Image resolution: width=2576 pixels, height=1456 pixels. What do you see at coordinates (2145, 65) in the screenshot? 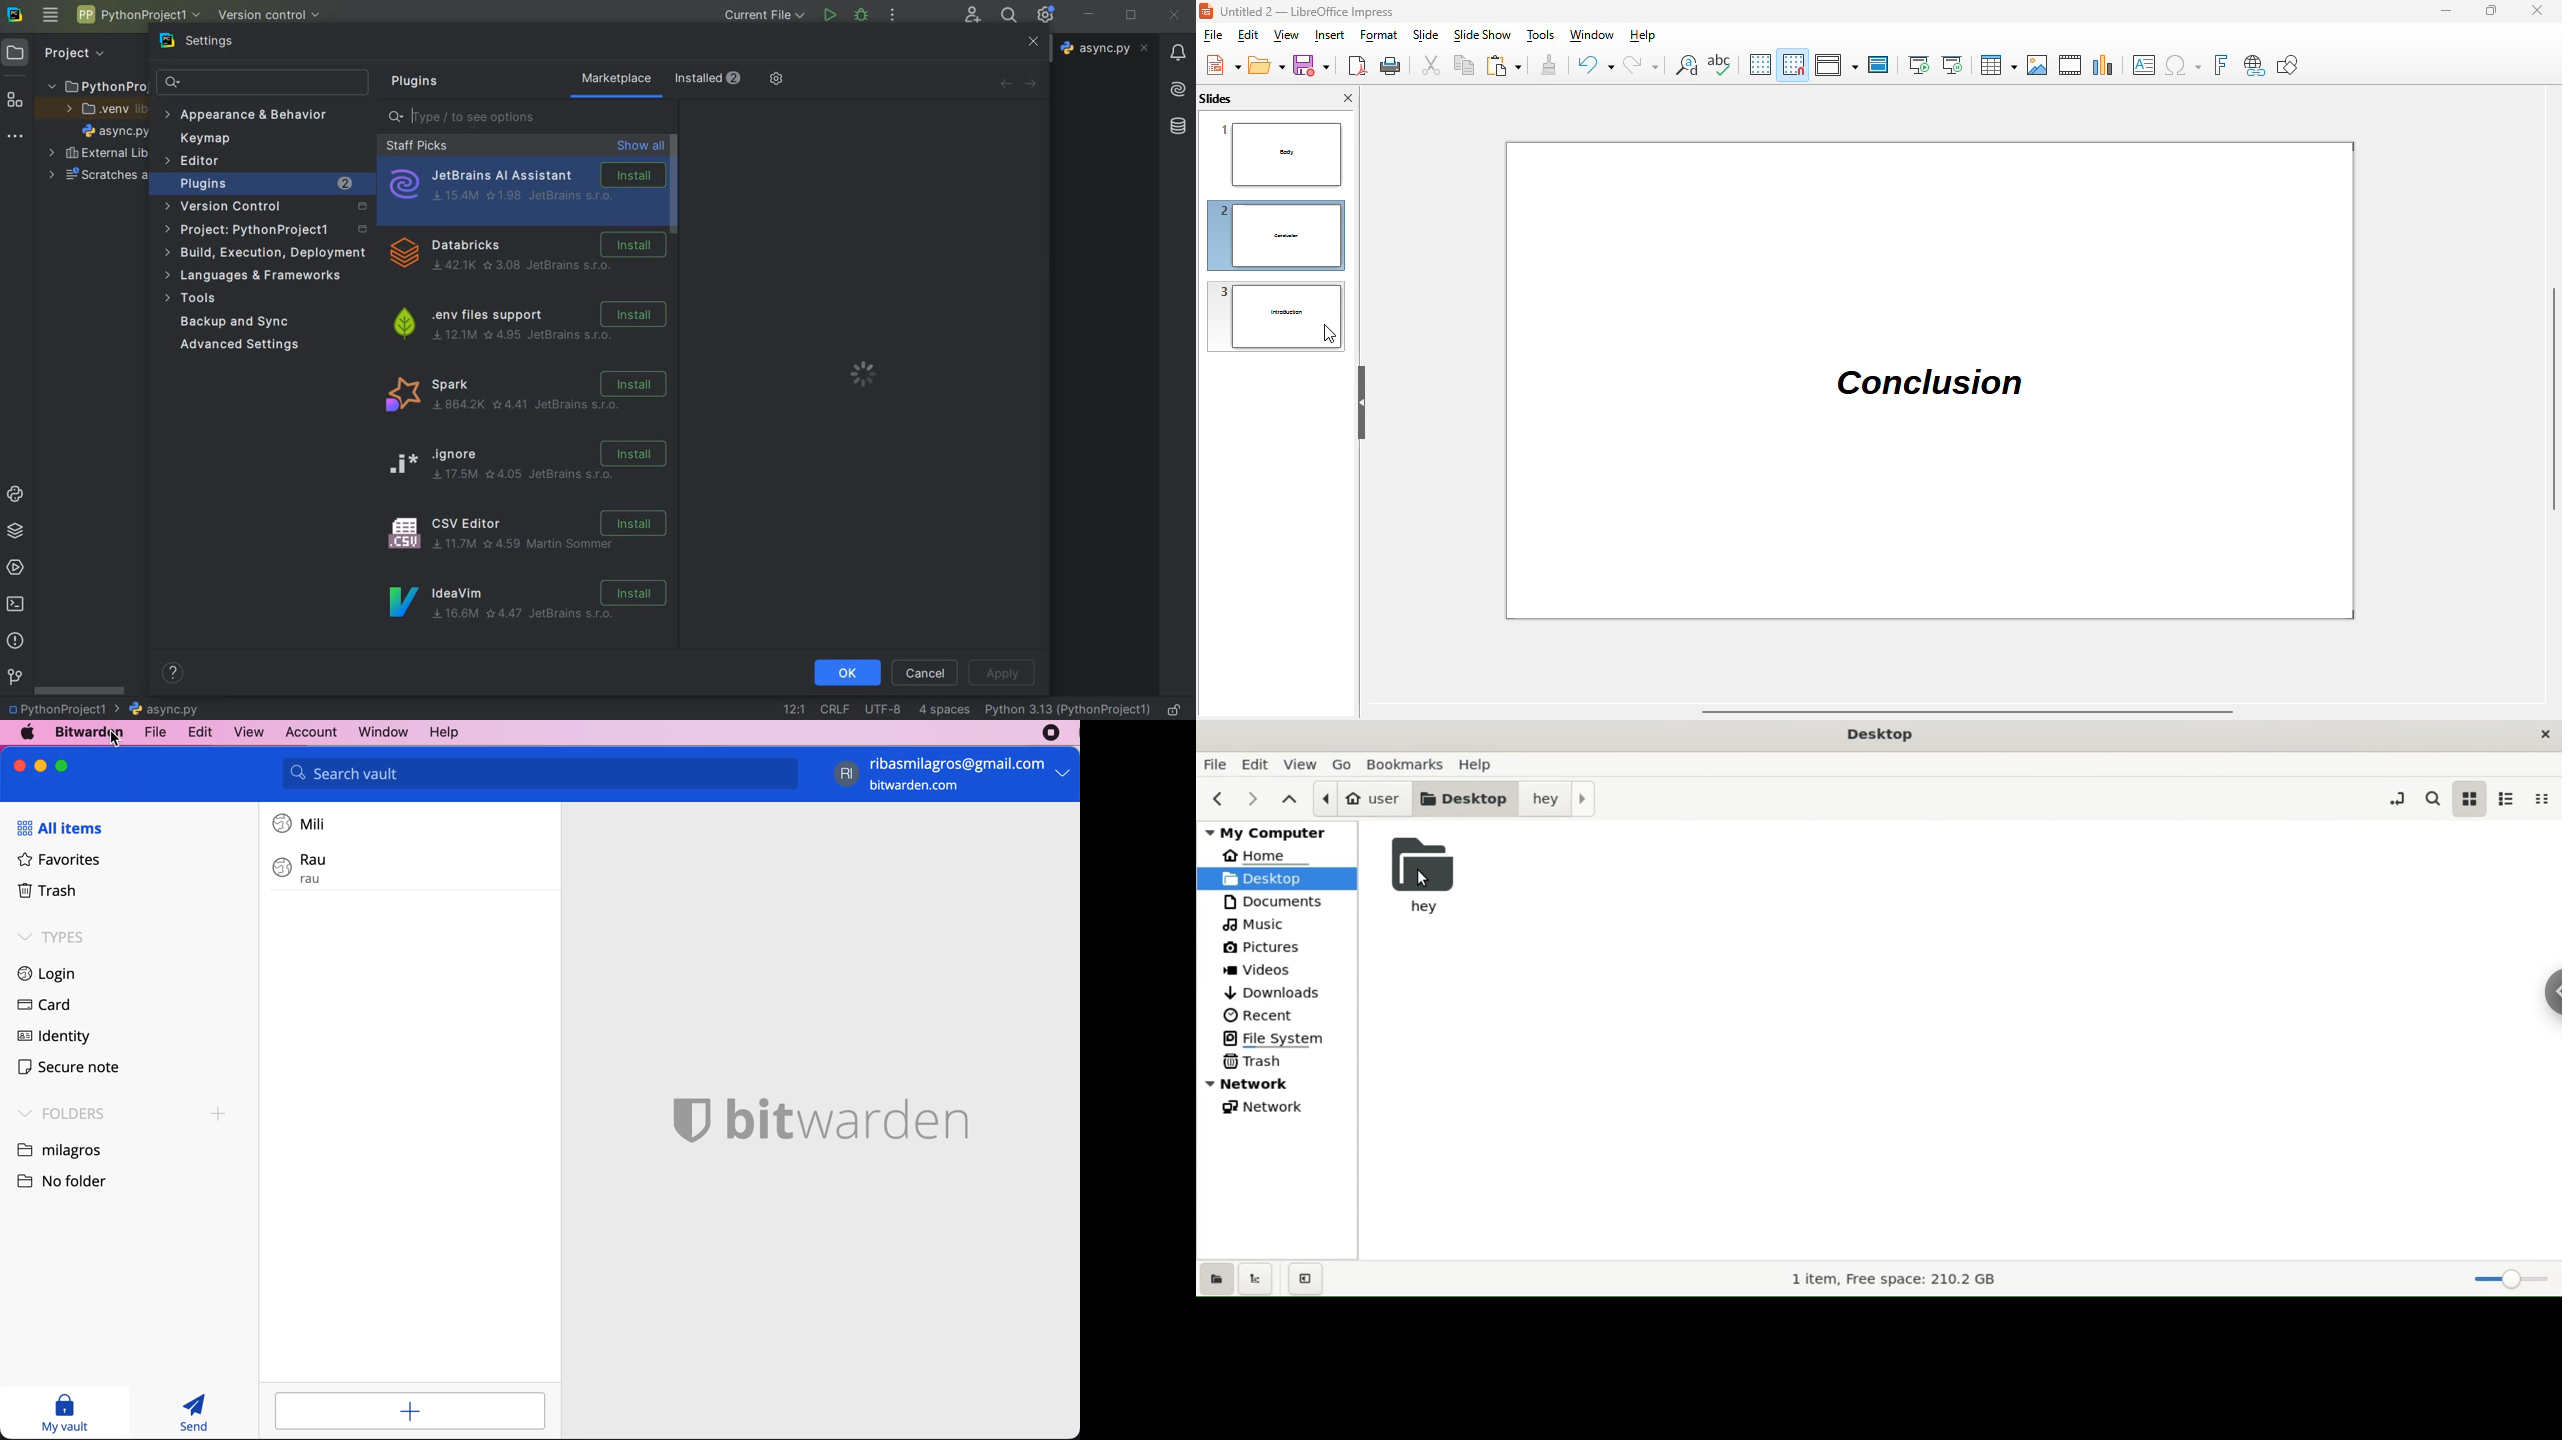
I see `insert textbox` at bounding box center [2145, 65].